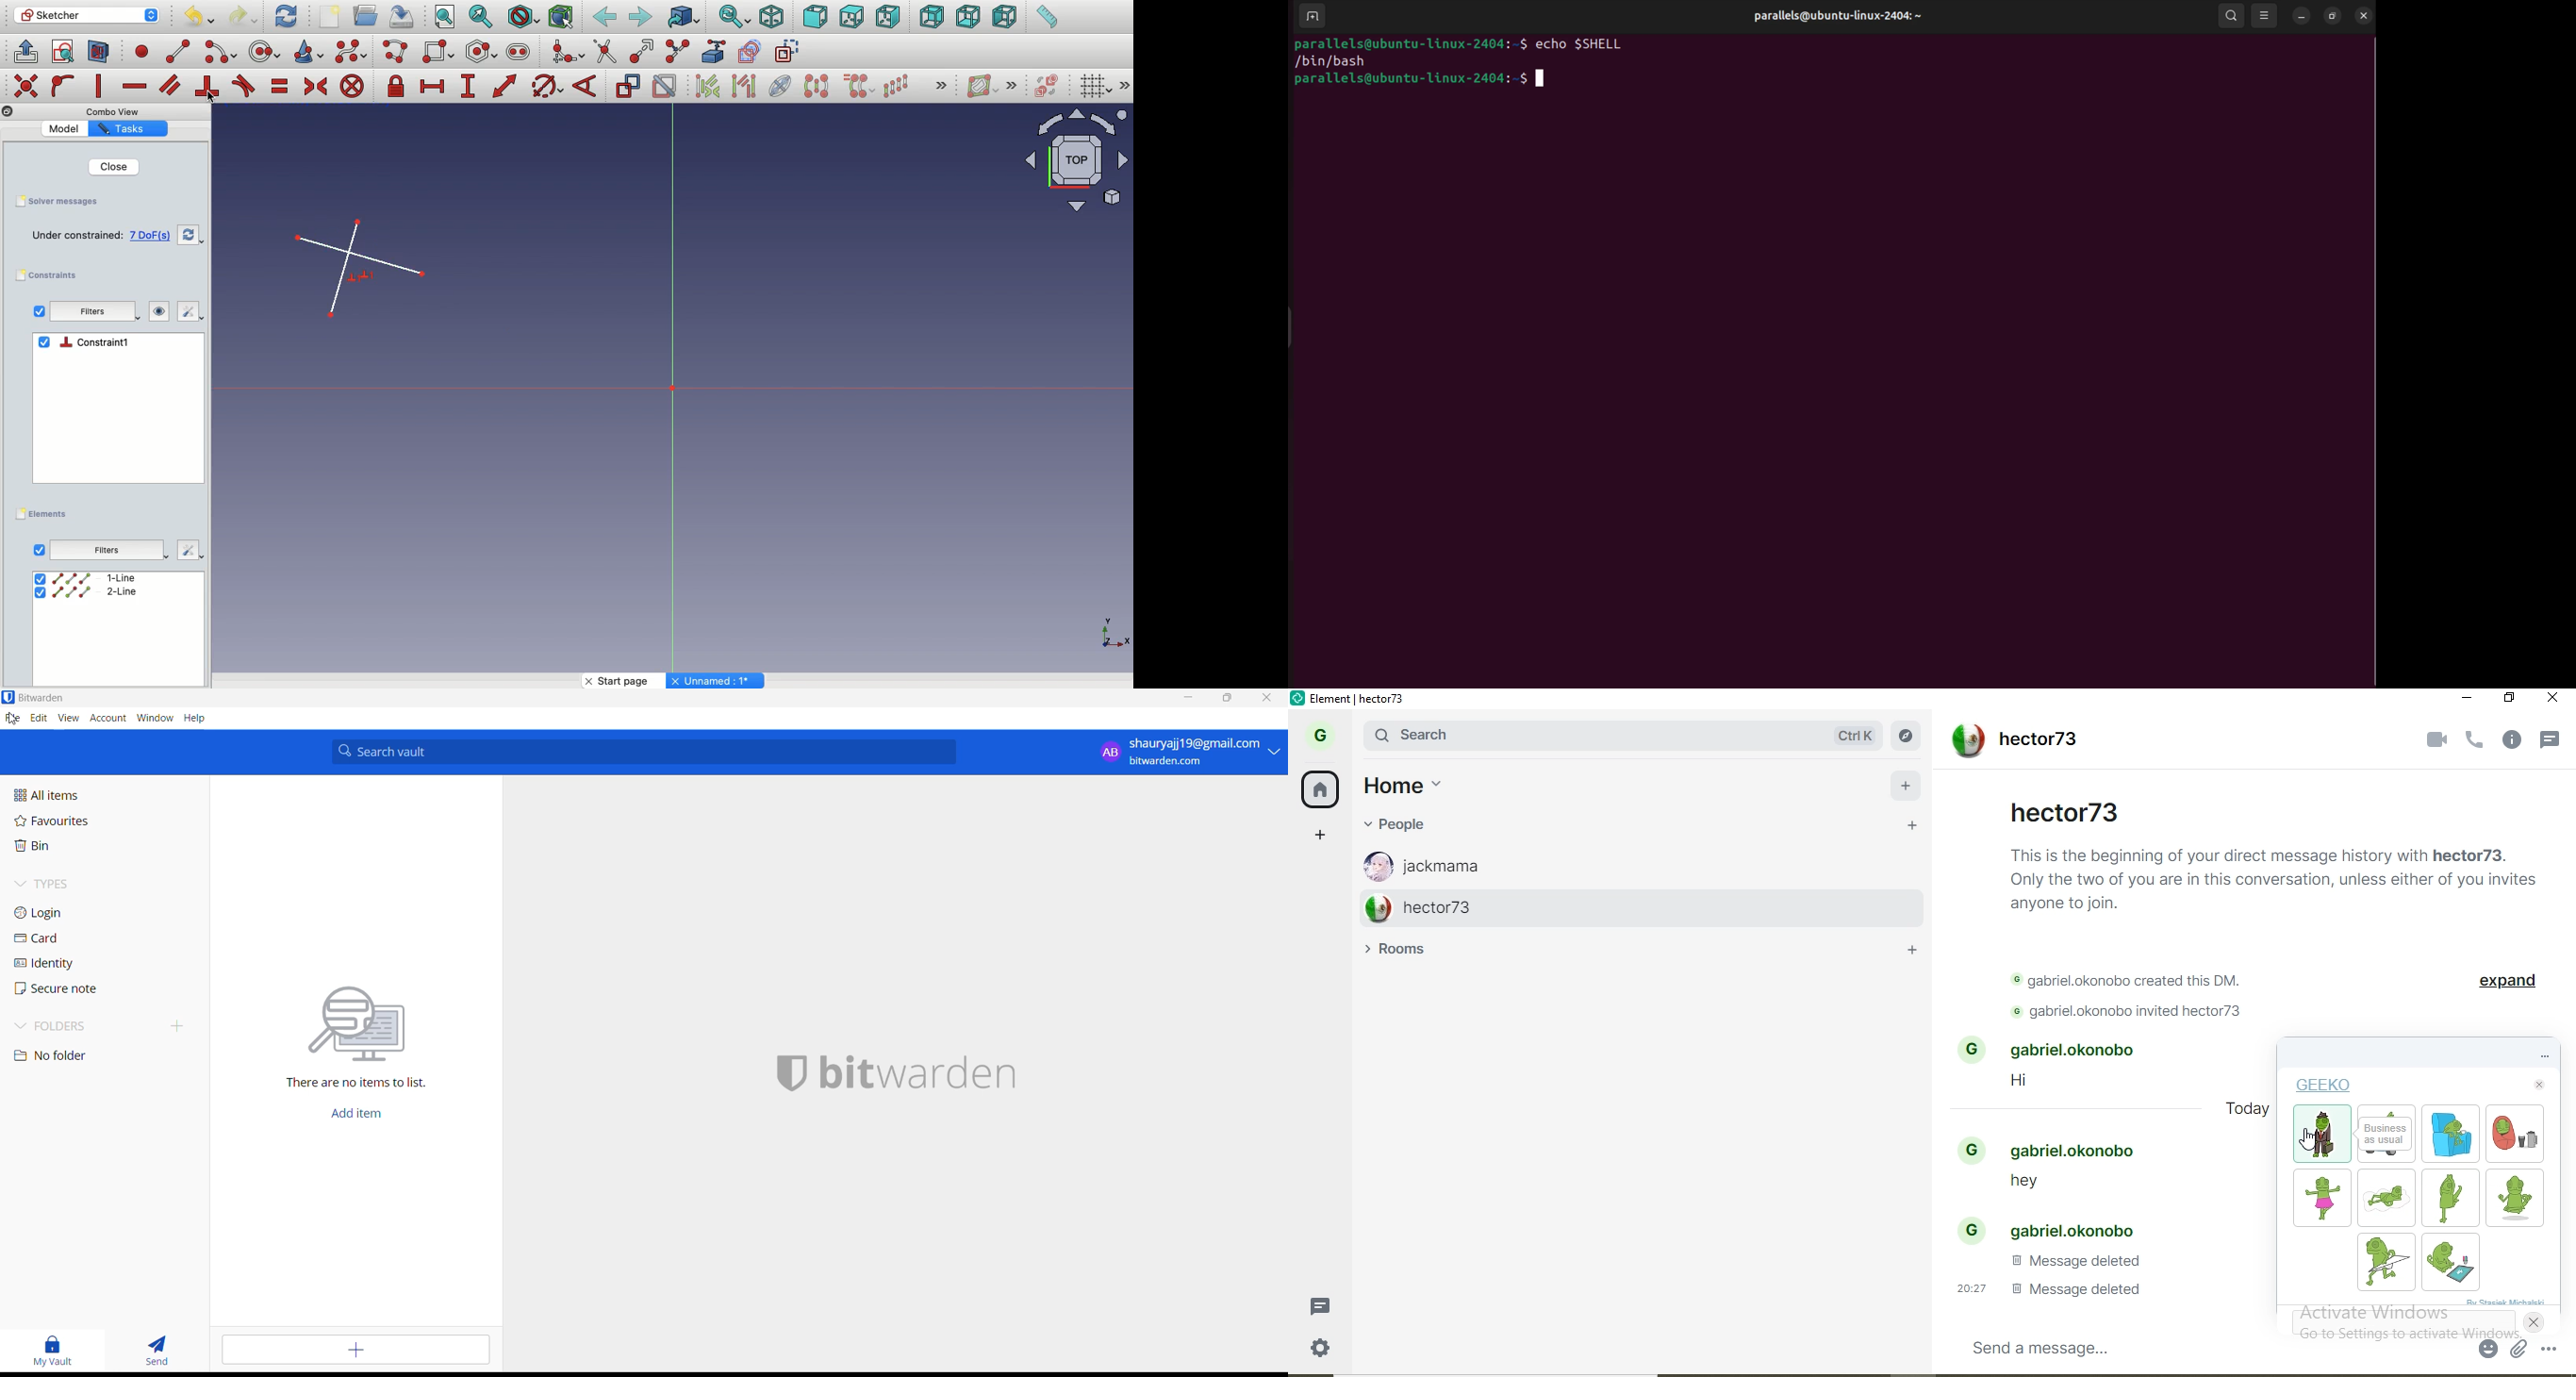 The width and height of the screenshot is (2576, 1400). I want to click on Constrain symmetrical, so click(316, 87).